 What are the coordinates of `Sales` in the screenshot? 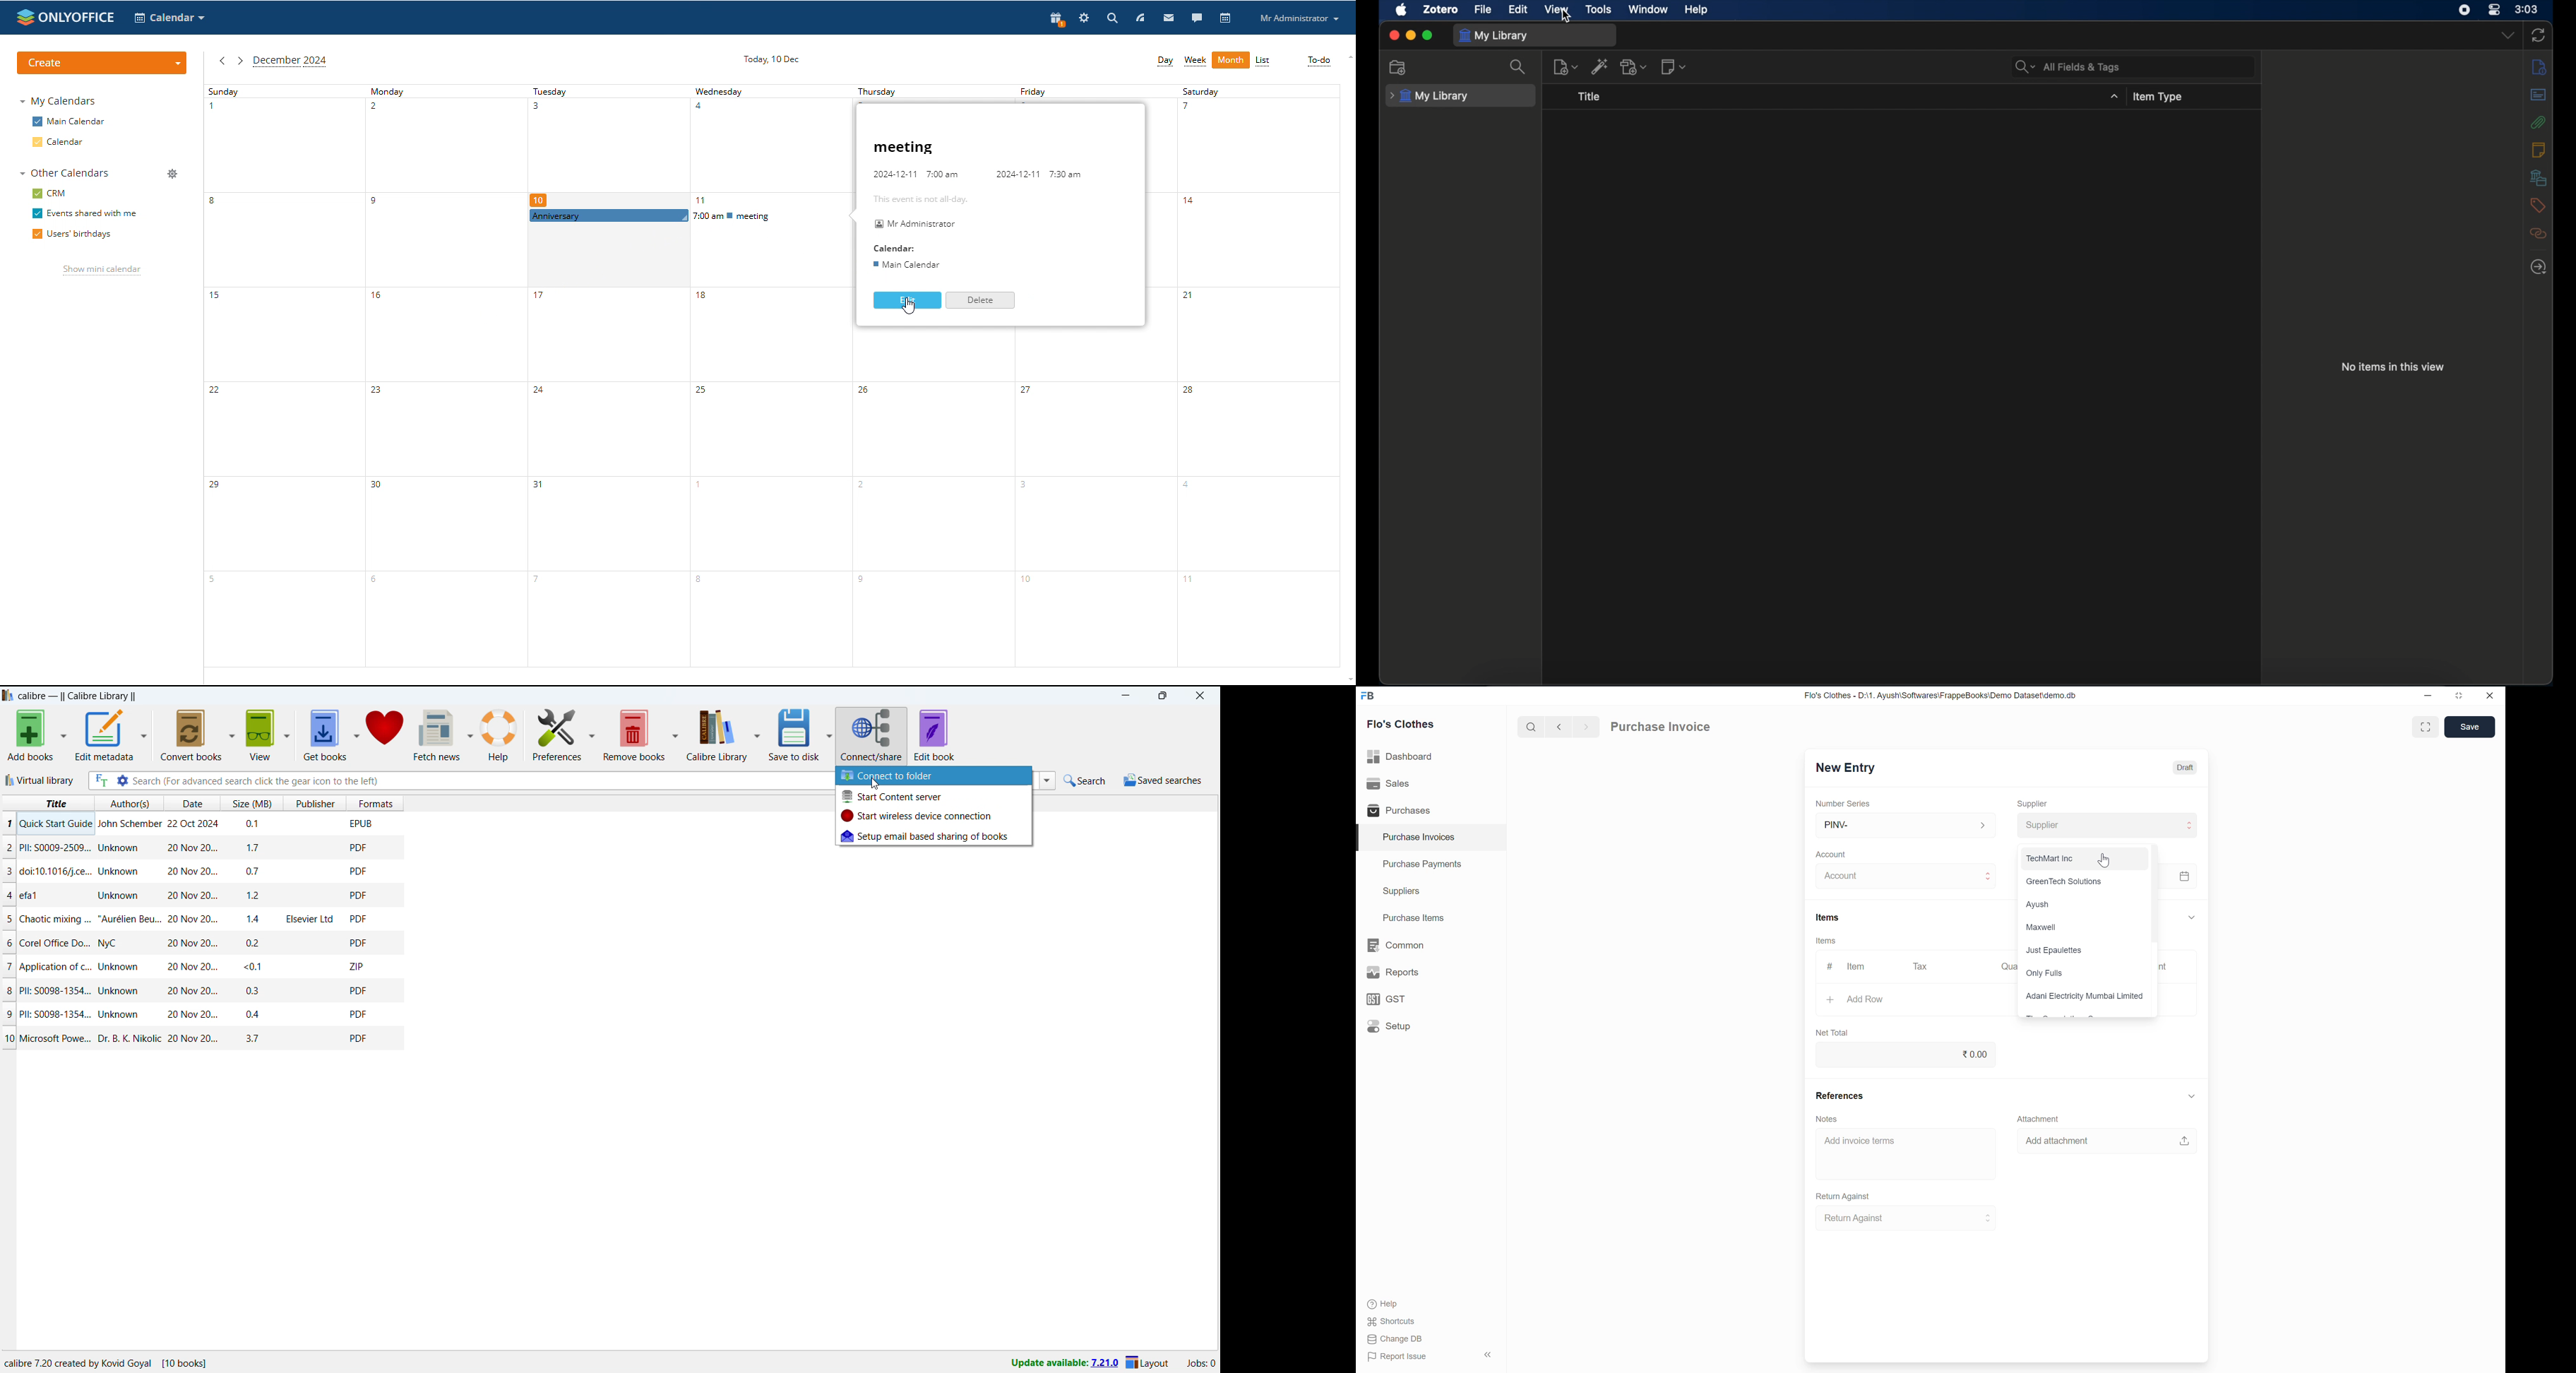 It's located at (1430, 784).